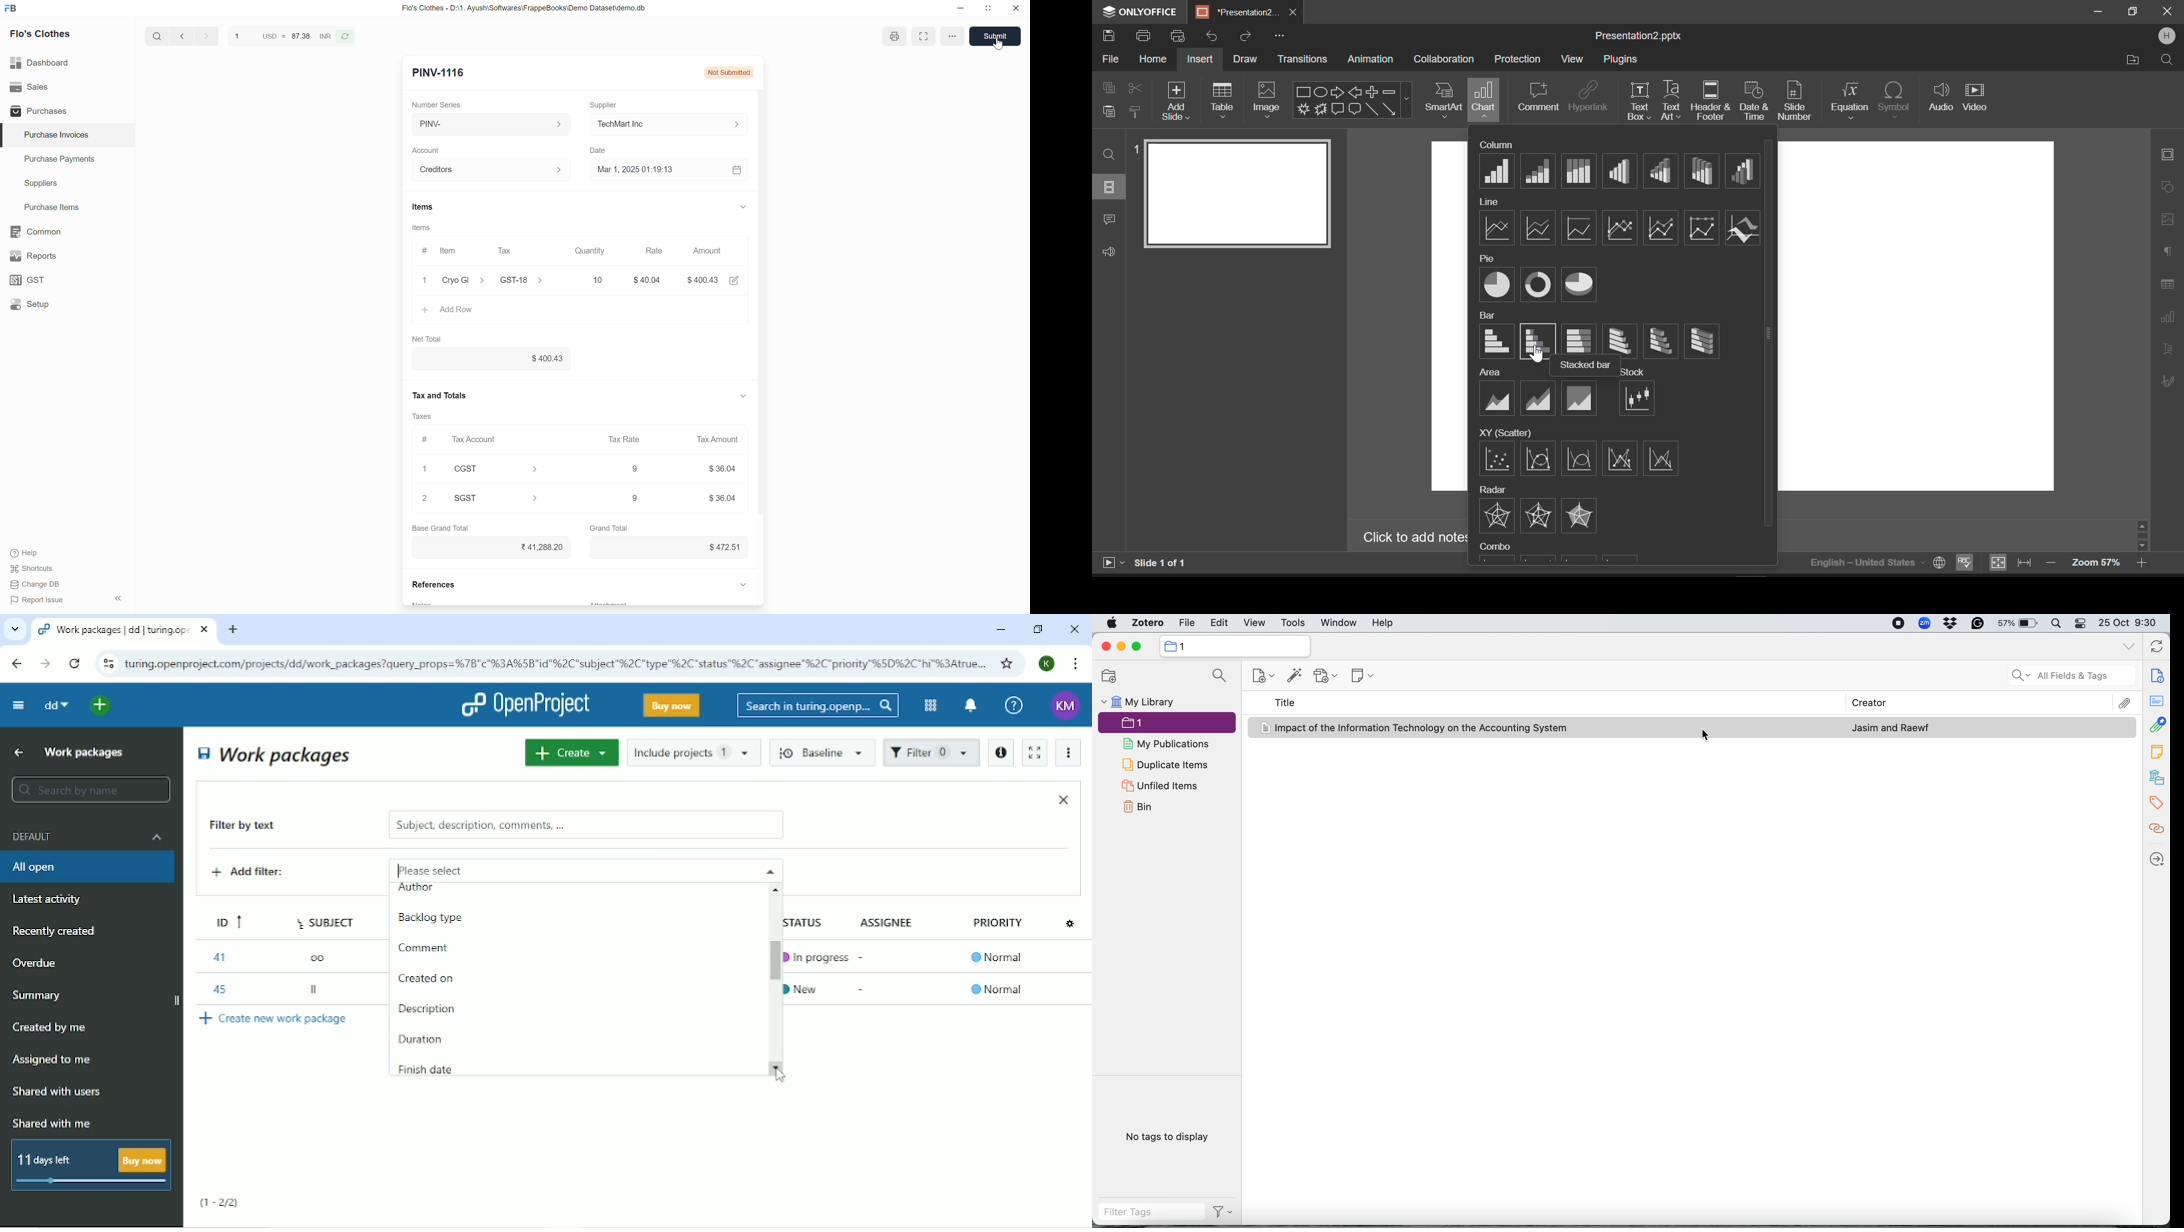 This screenshot has width=2184, height=1232. I want to click on Collaboration, so click(1443, 59).